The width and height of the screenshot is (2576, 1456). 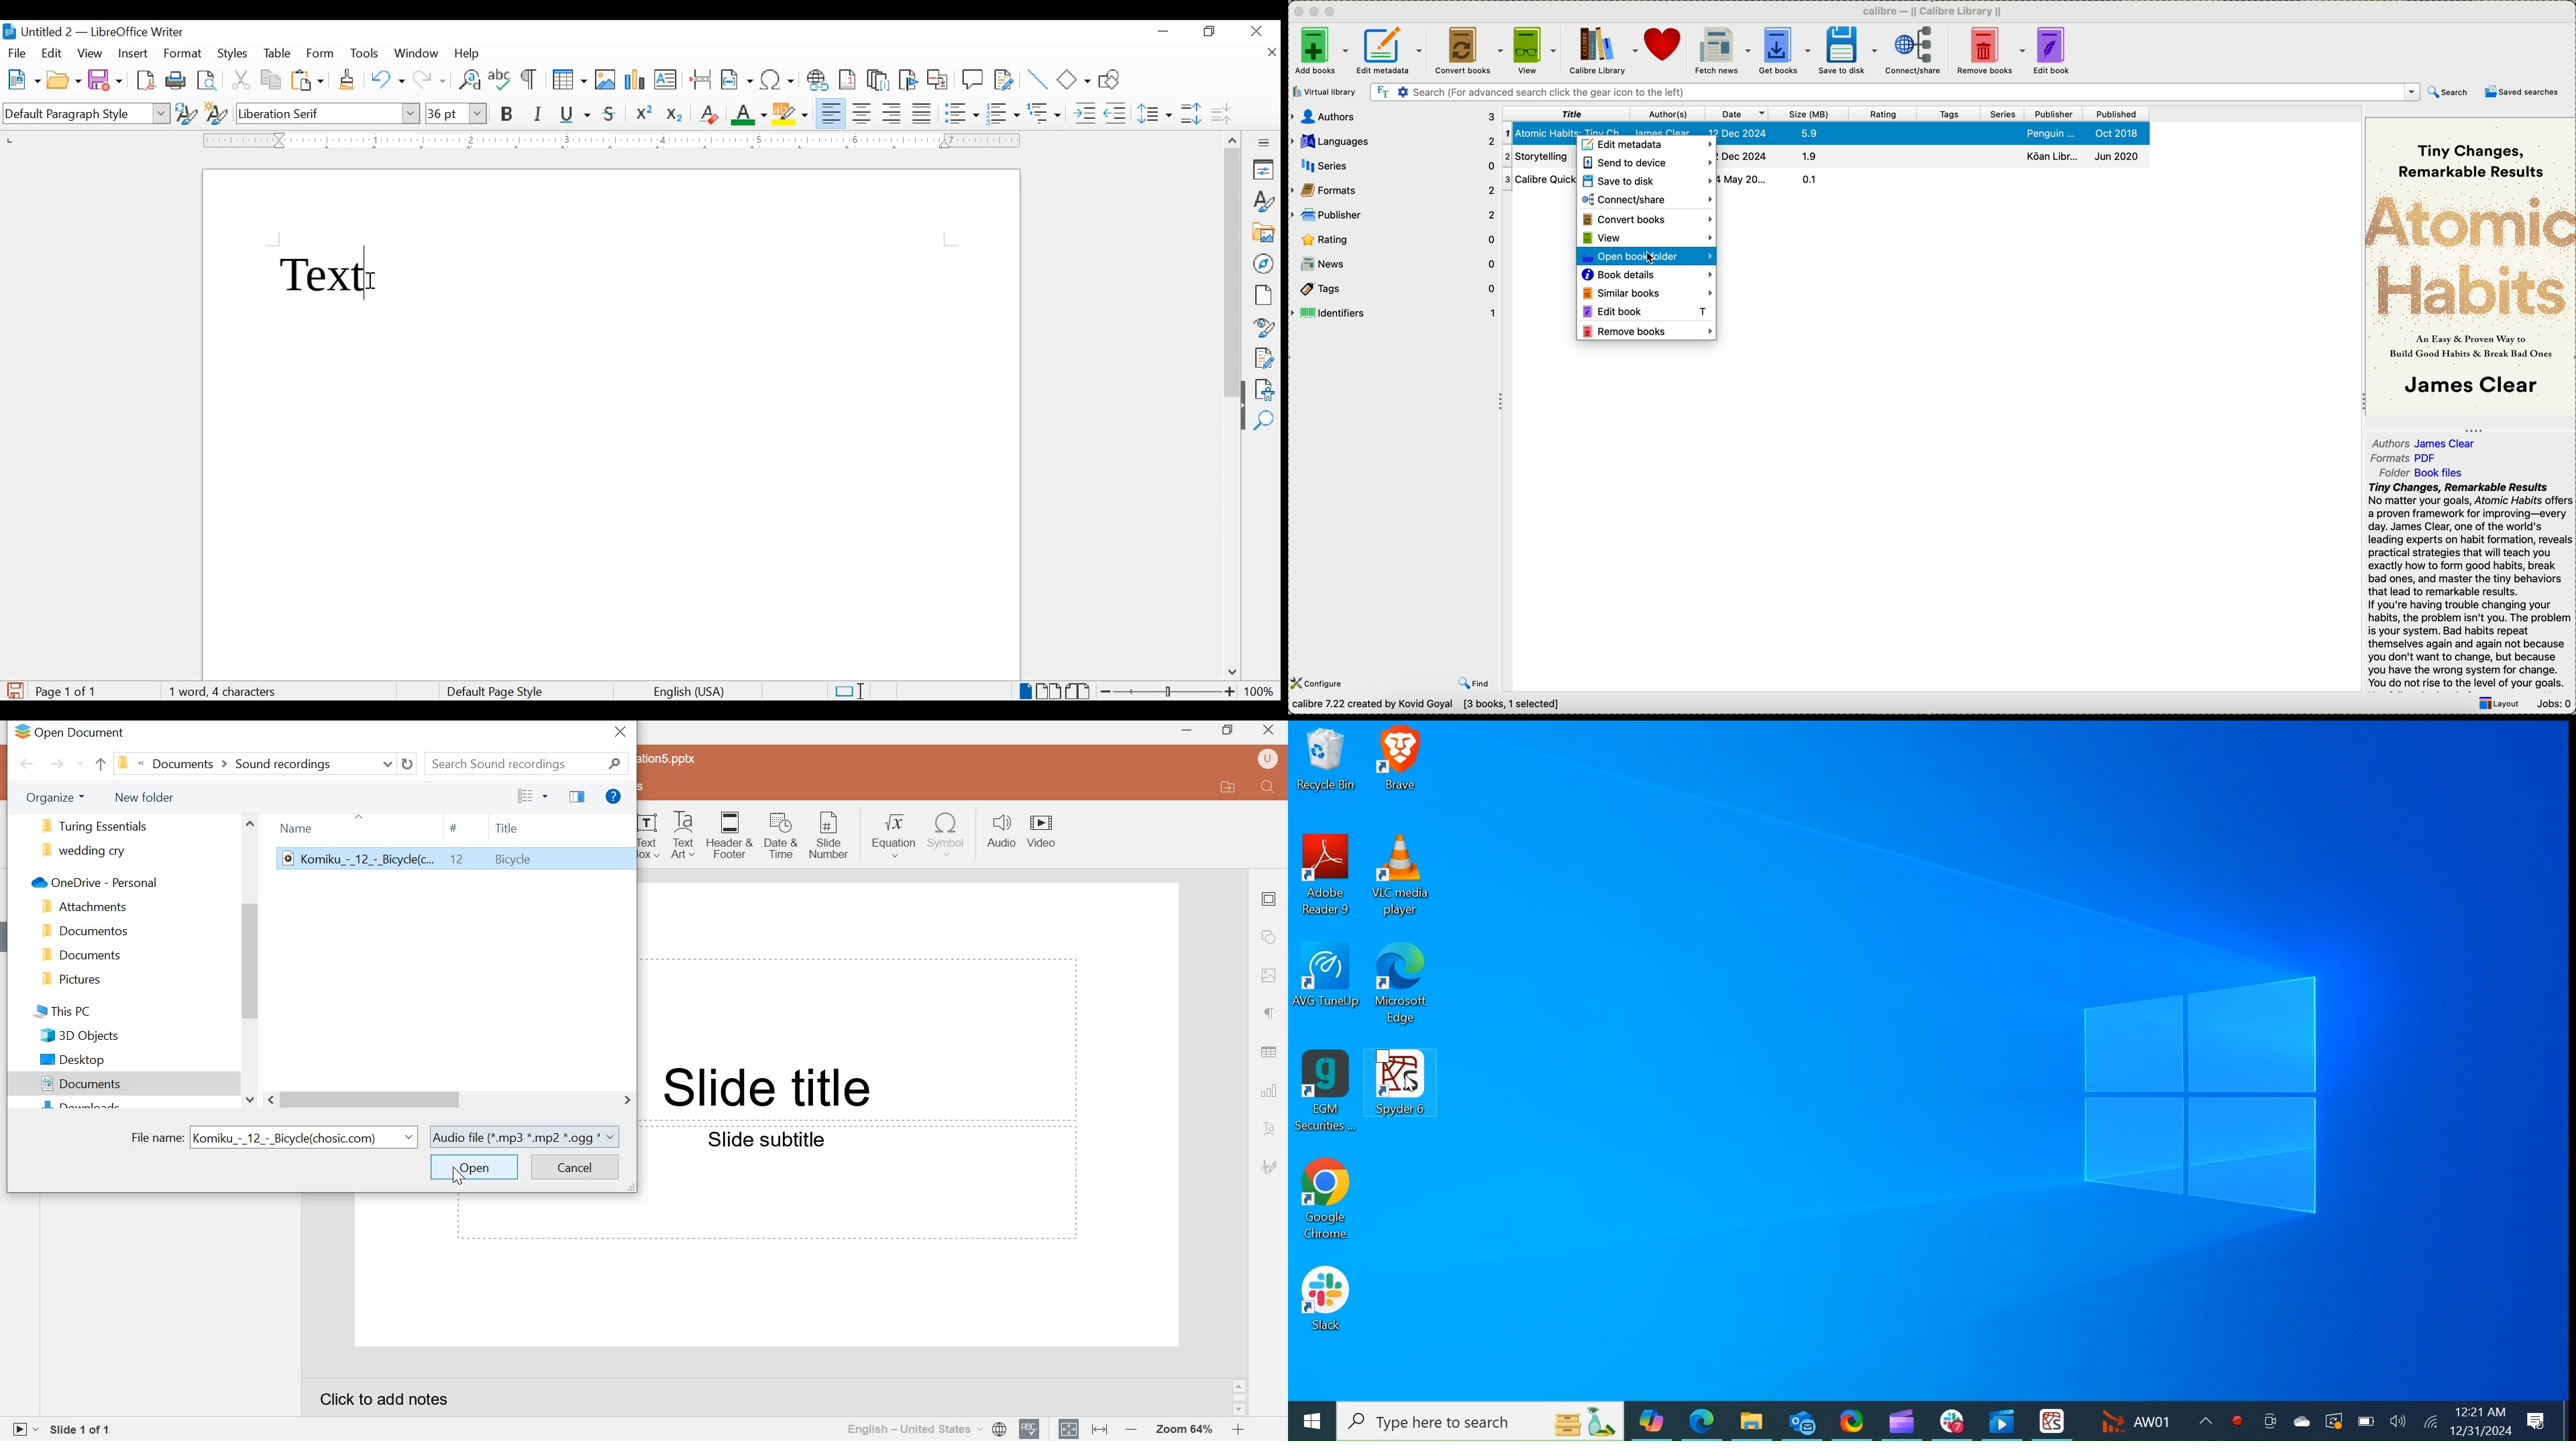 What do you see at coordinates (1392, 53) in the screenshot?
I see `edit metadata` at bounding box center [1392, 53].